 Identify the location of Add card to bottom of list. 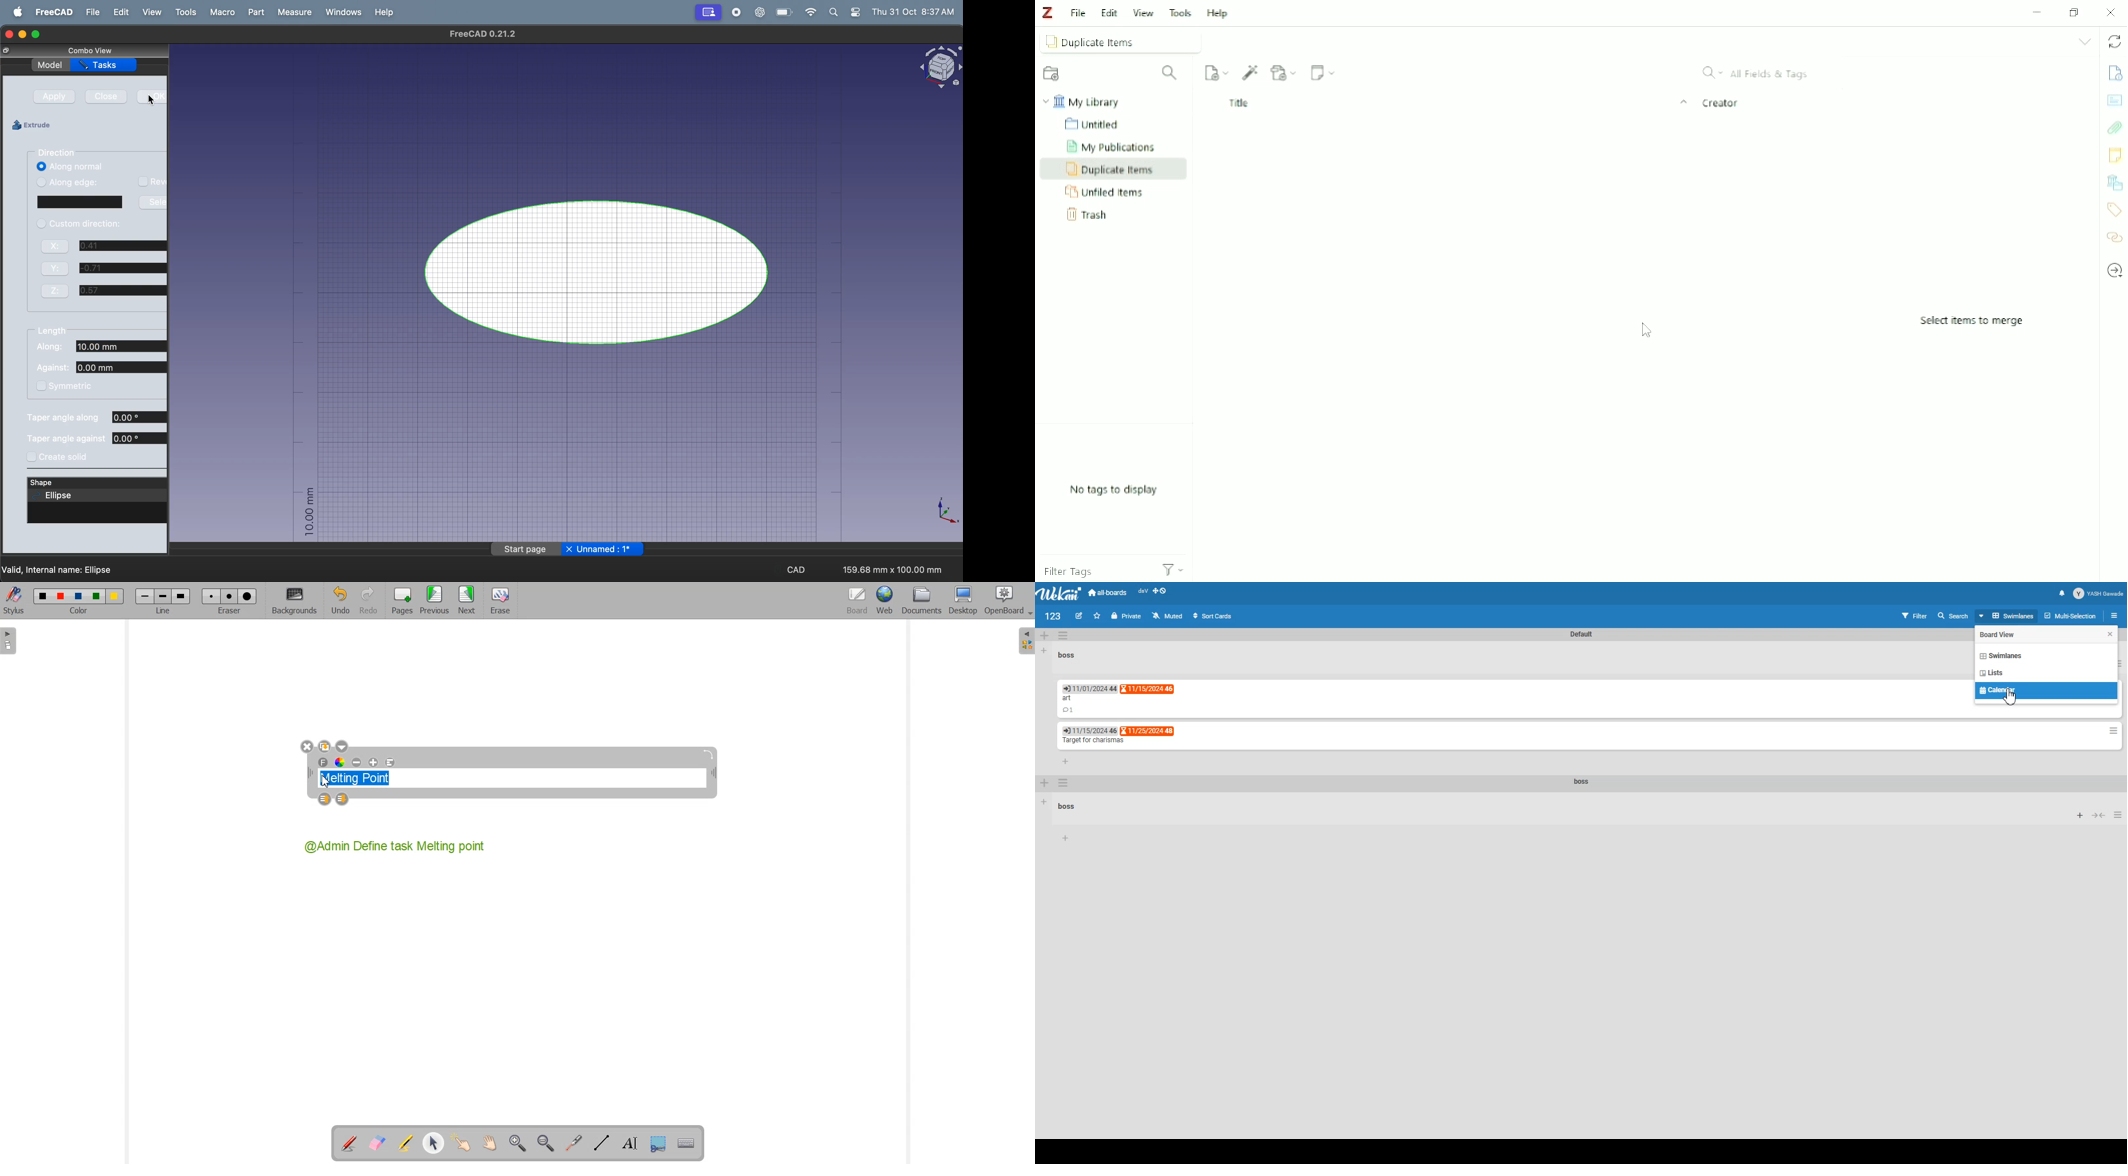
(1066, 761).